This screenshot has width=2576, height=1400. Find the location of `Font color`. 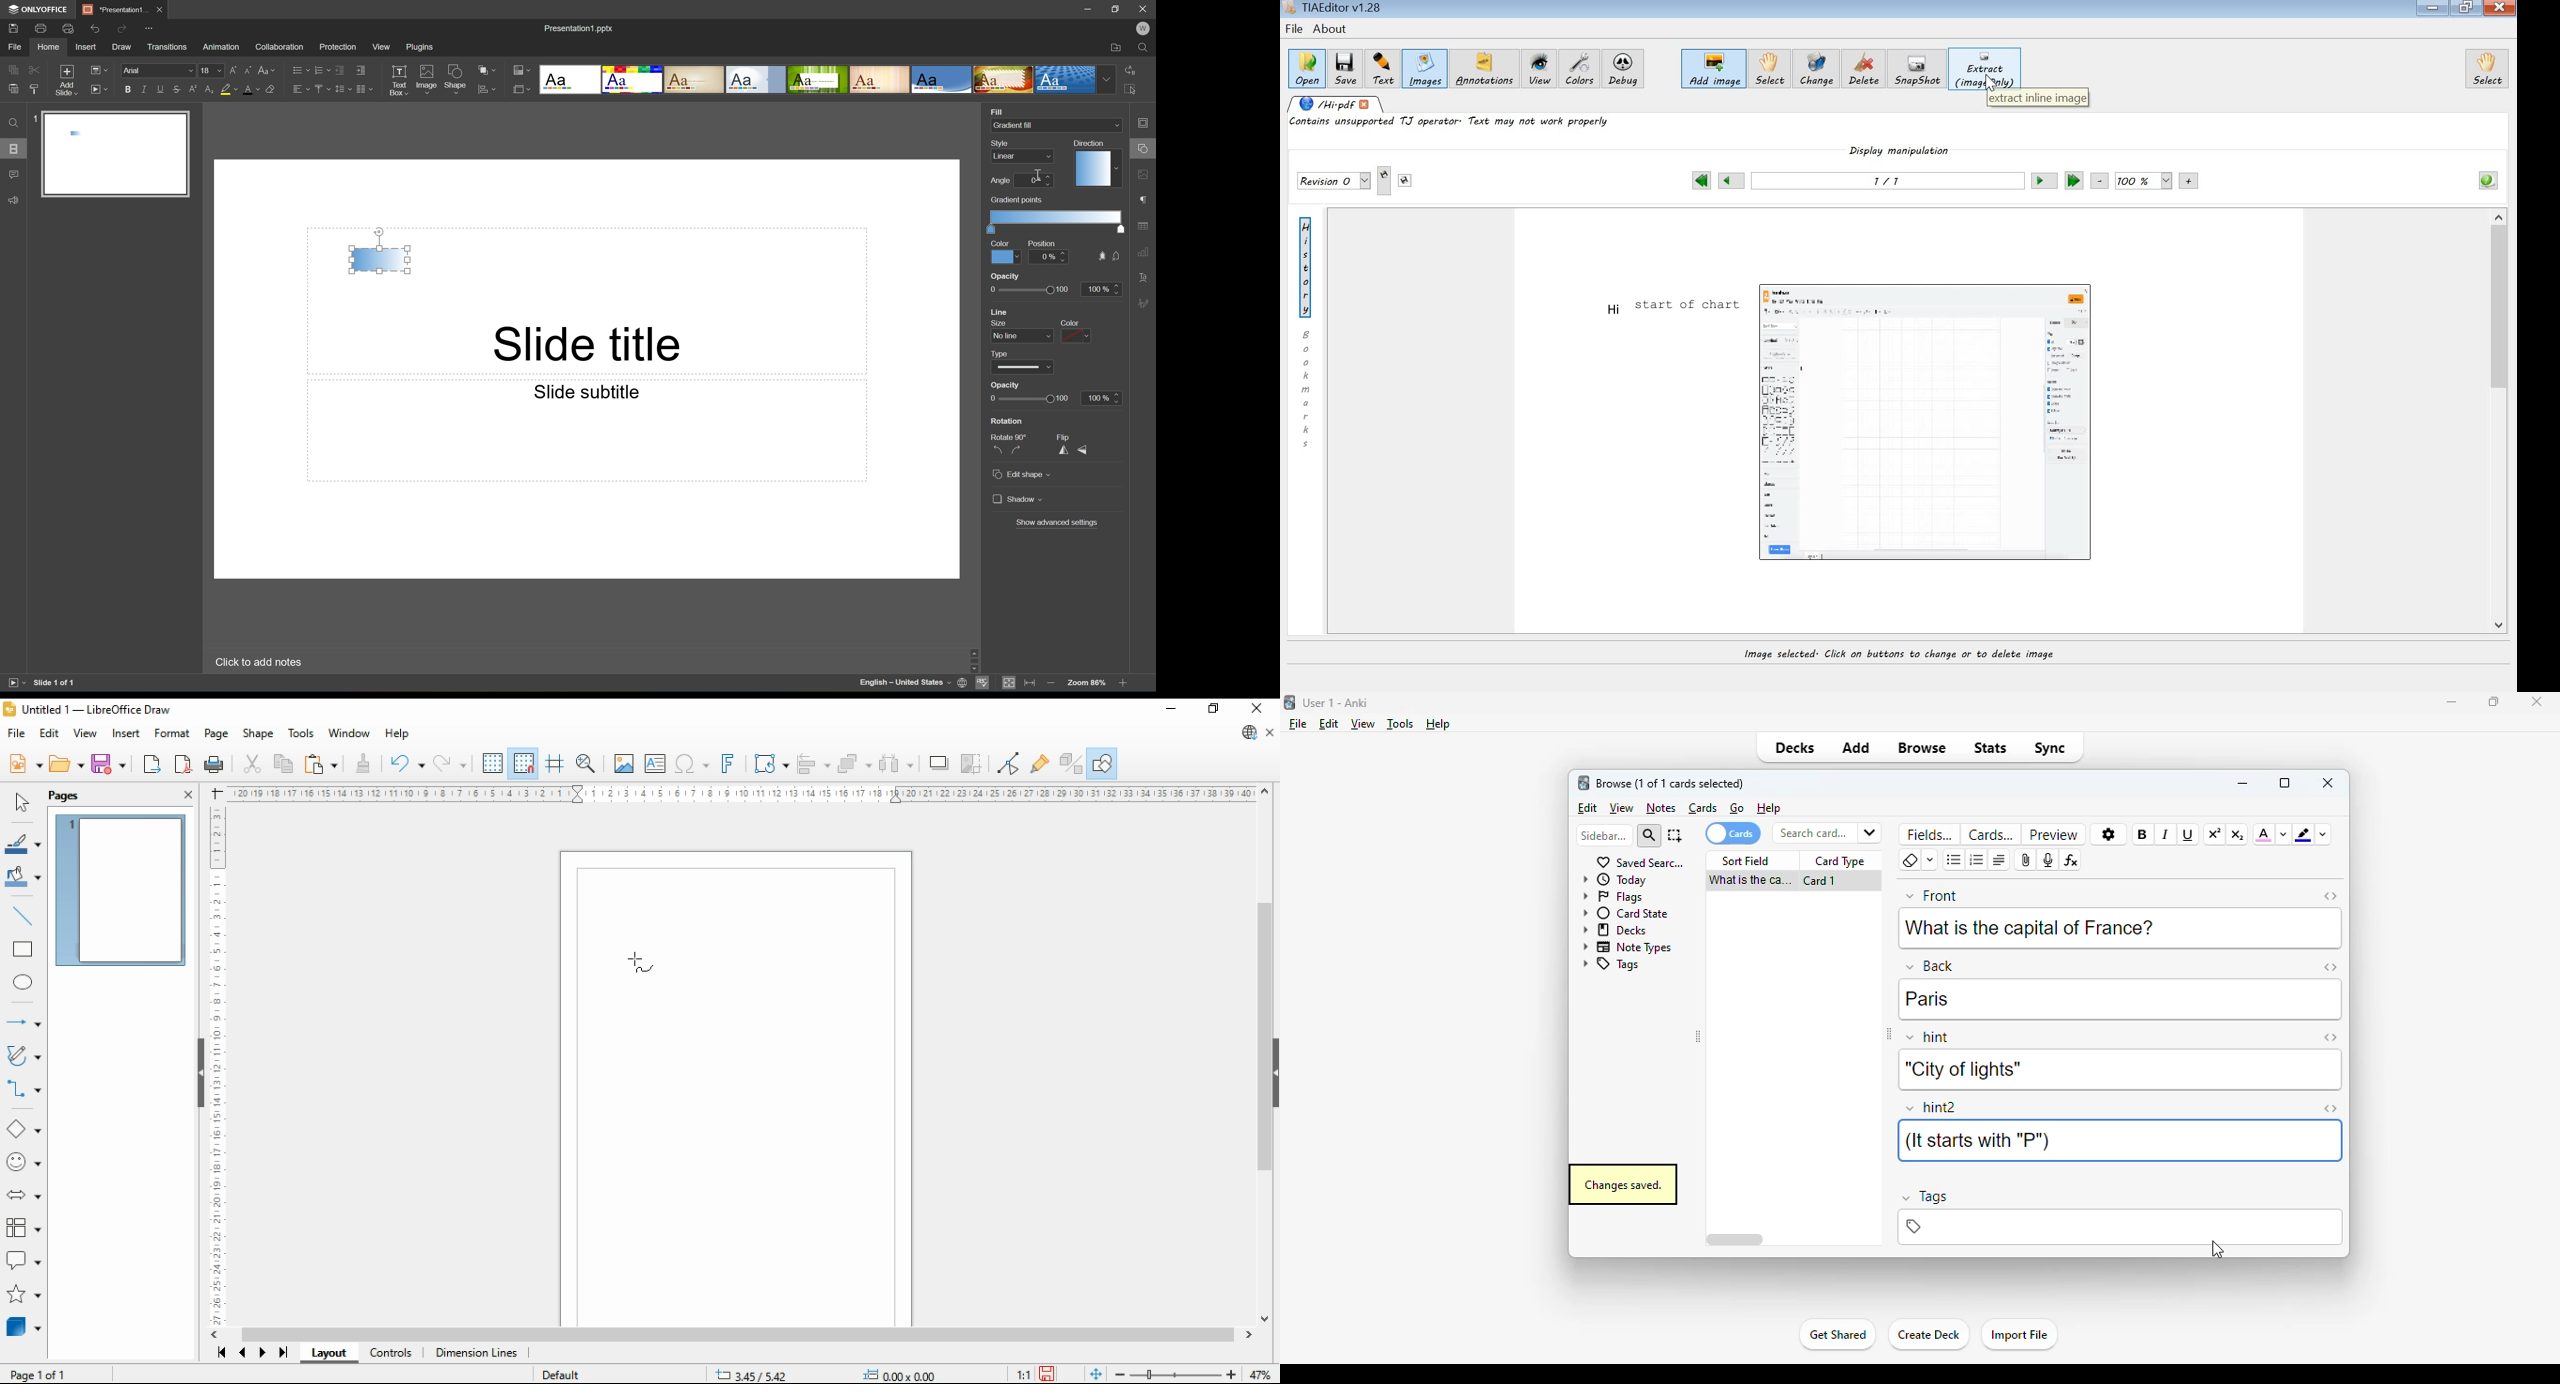

Font color is located at coordinates (250, 89).